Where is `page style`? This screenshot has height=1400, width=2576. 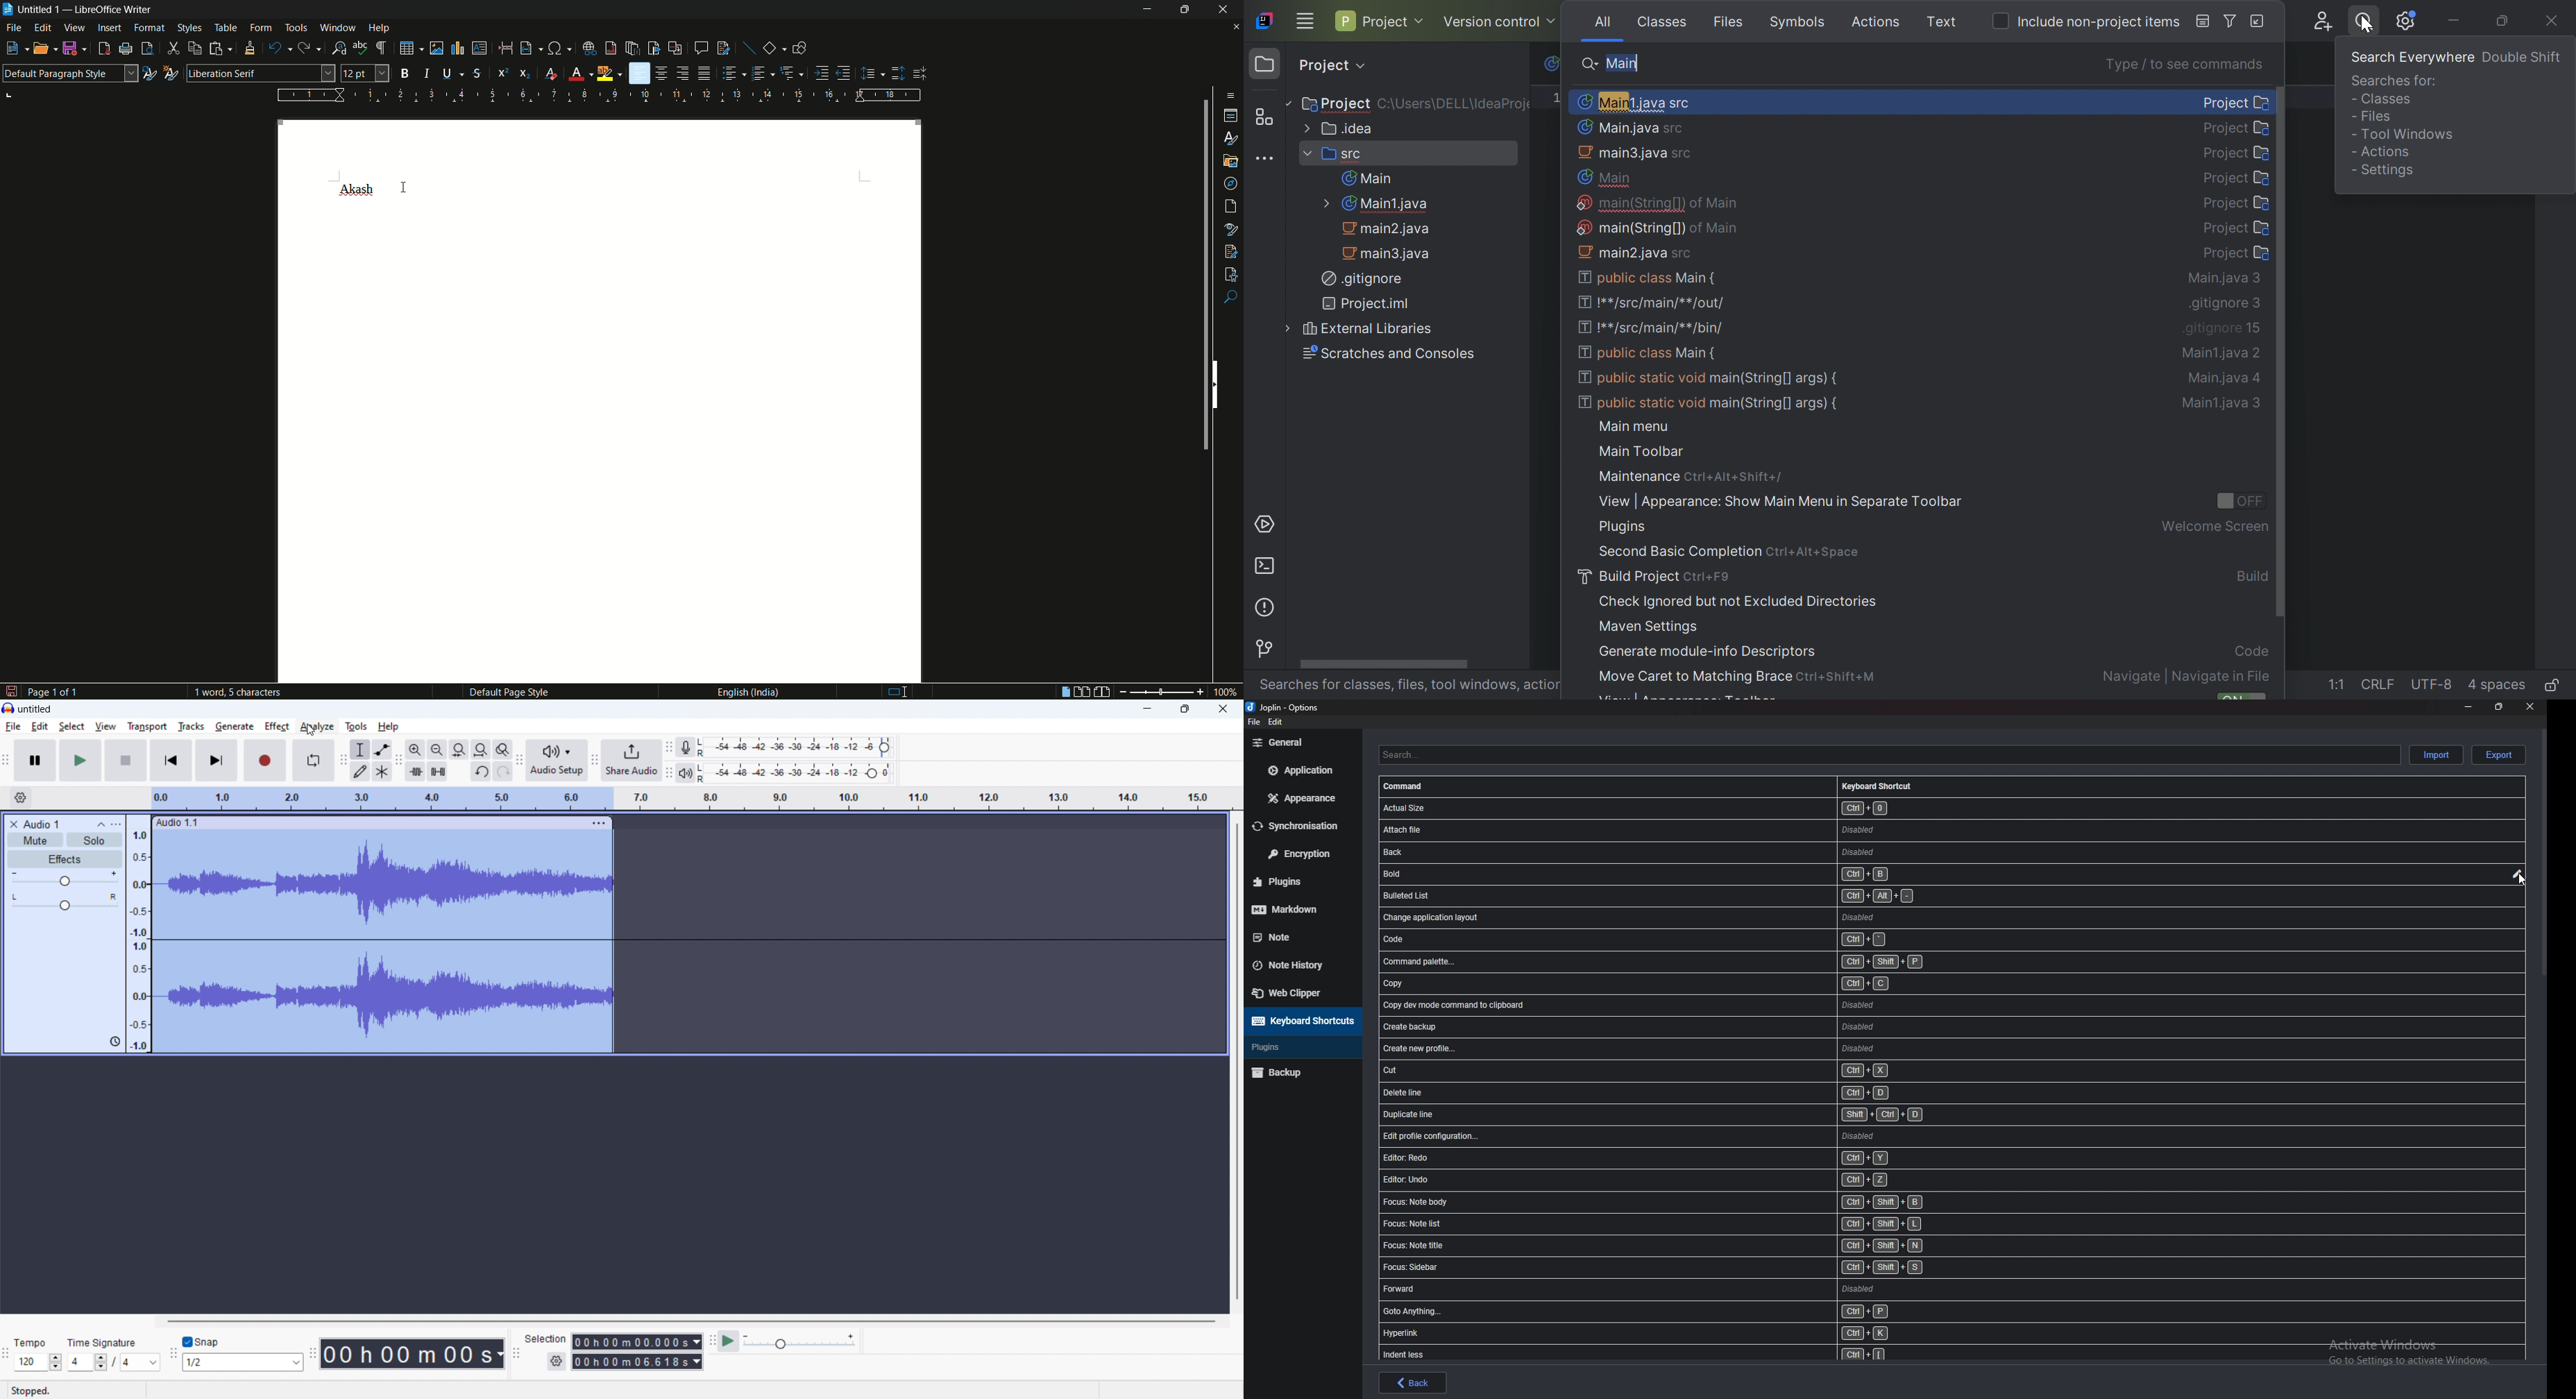 page style is located at coordinates (508, 692).